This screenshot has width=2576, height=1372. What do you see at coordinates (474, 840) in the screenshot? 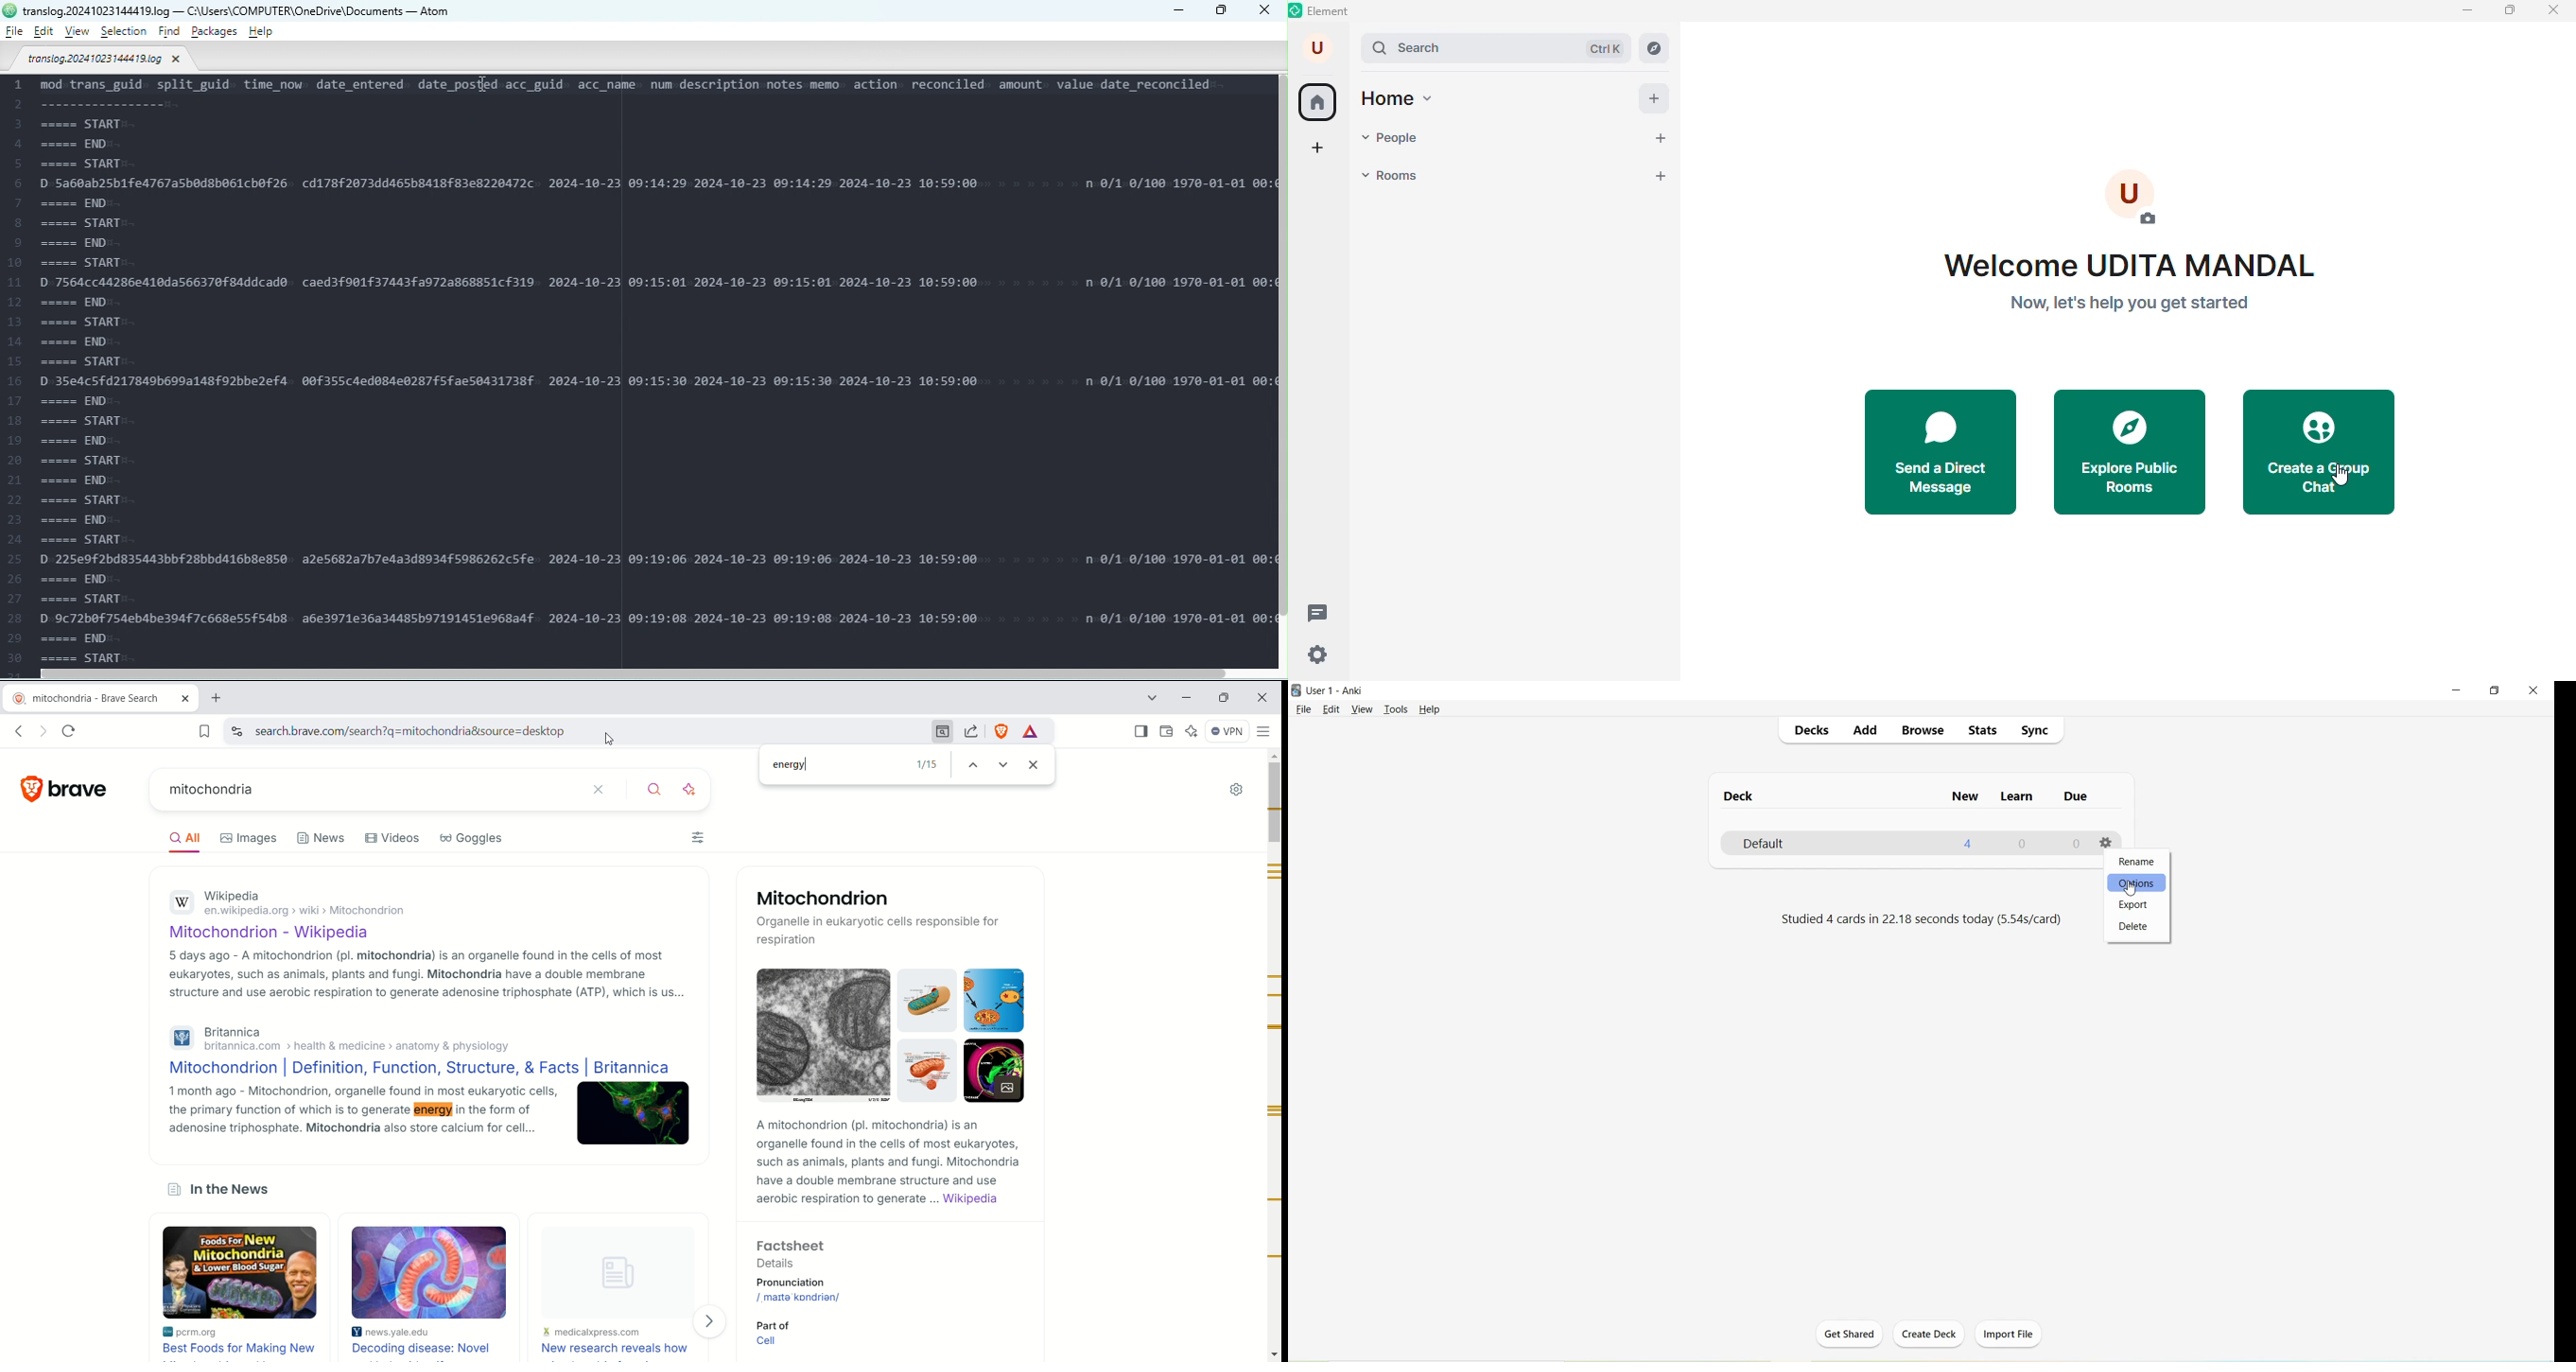
I see `Goggles` at bounding box center [474, 840].